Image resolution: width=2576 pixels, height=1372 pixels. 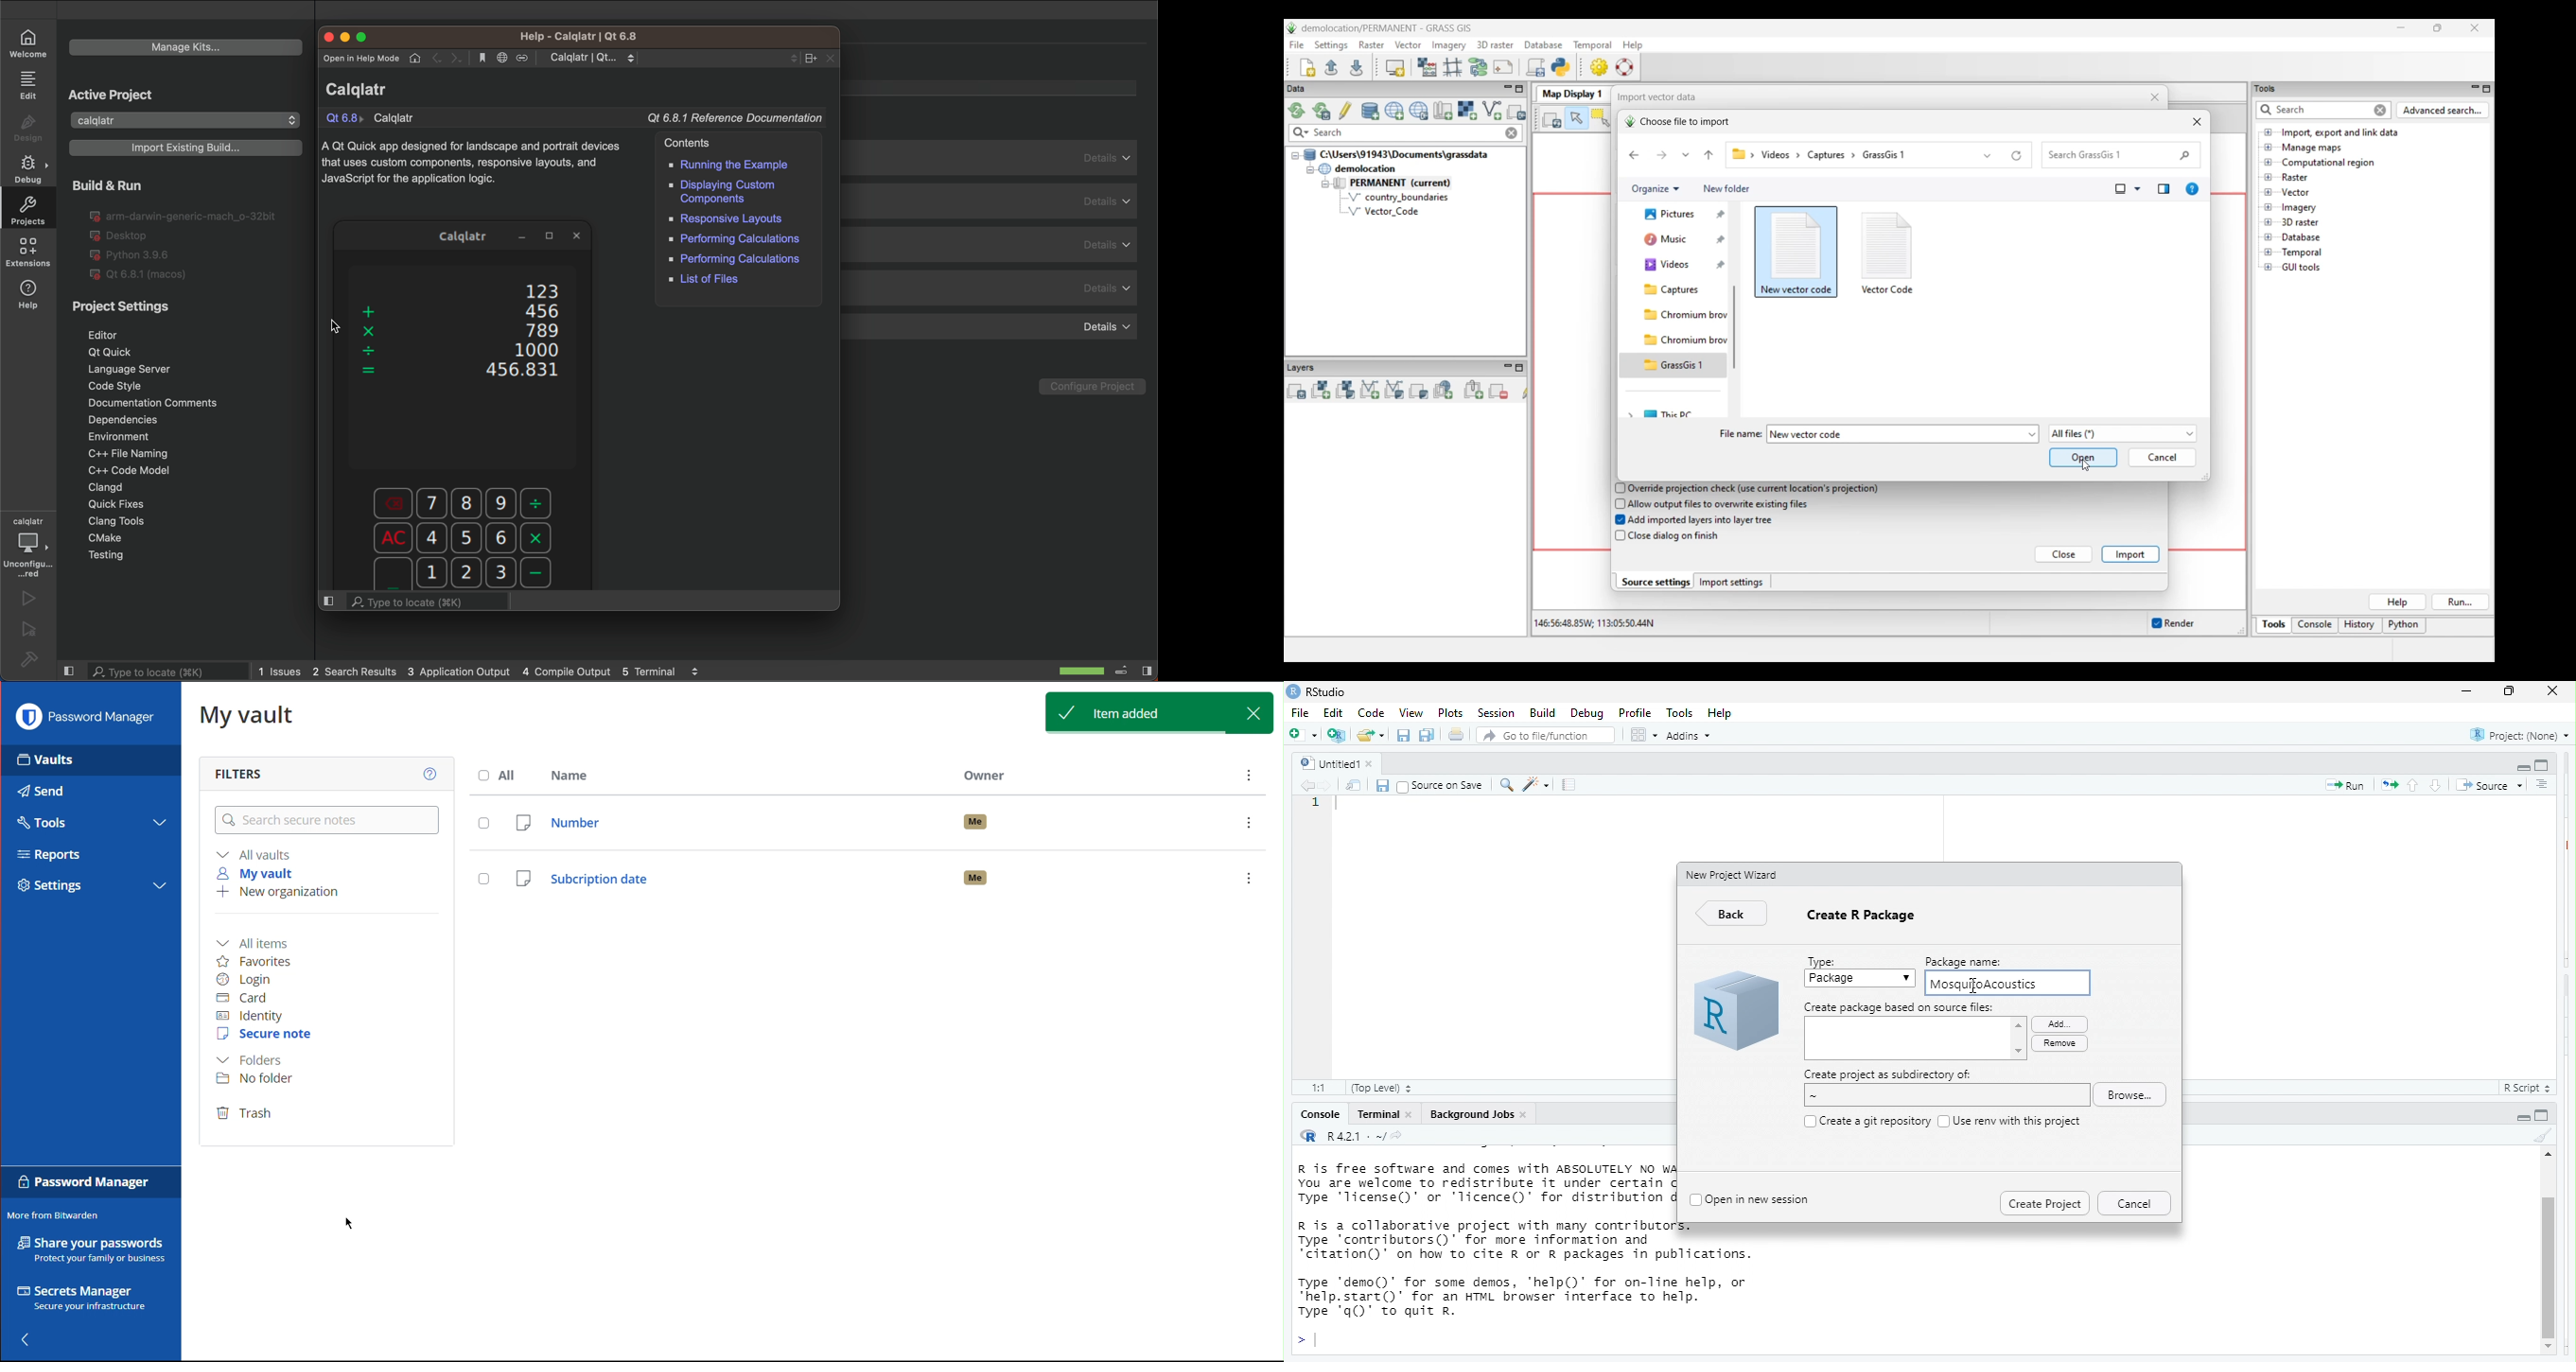 What do you see at coordinates (255, 961) in the screenshot?
I see `Favorites` at bounding box center [255, 961].